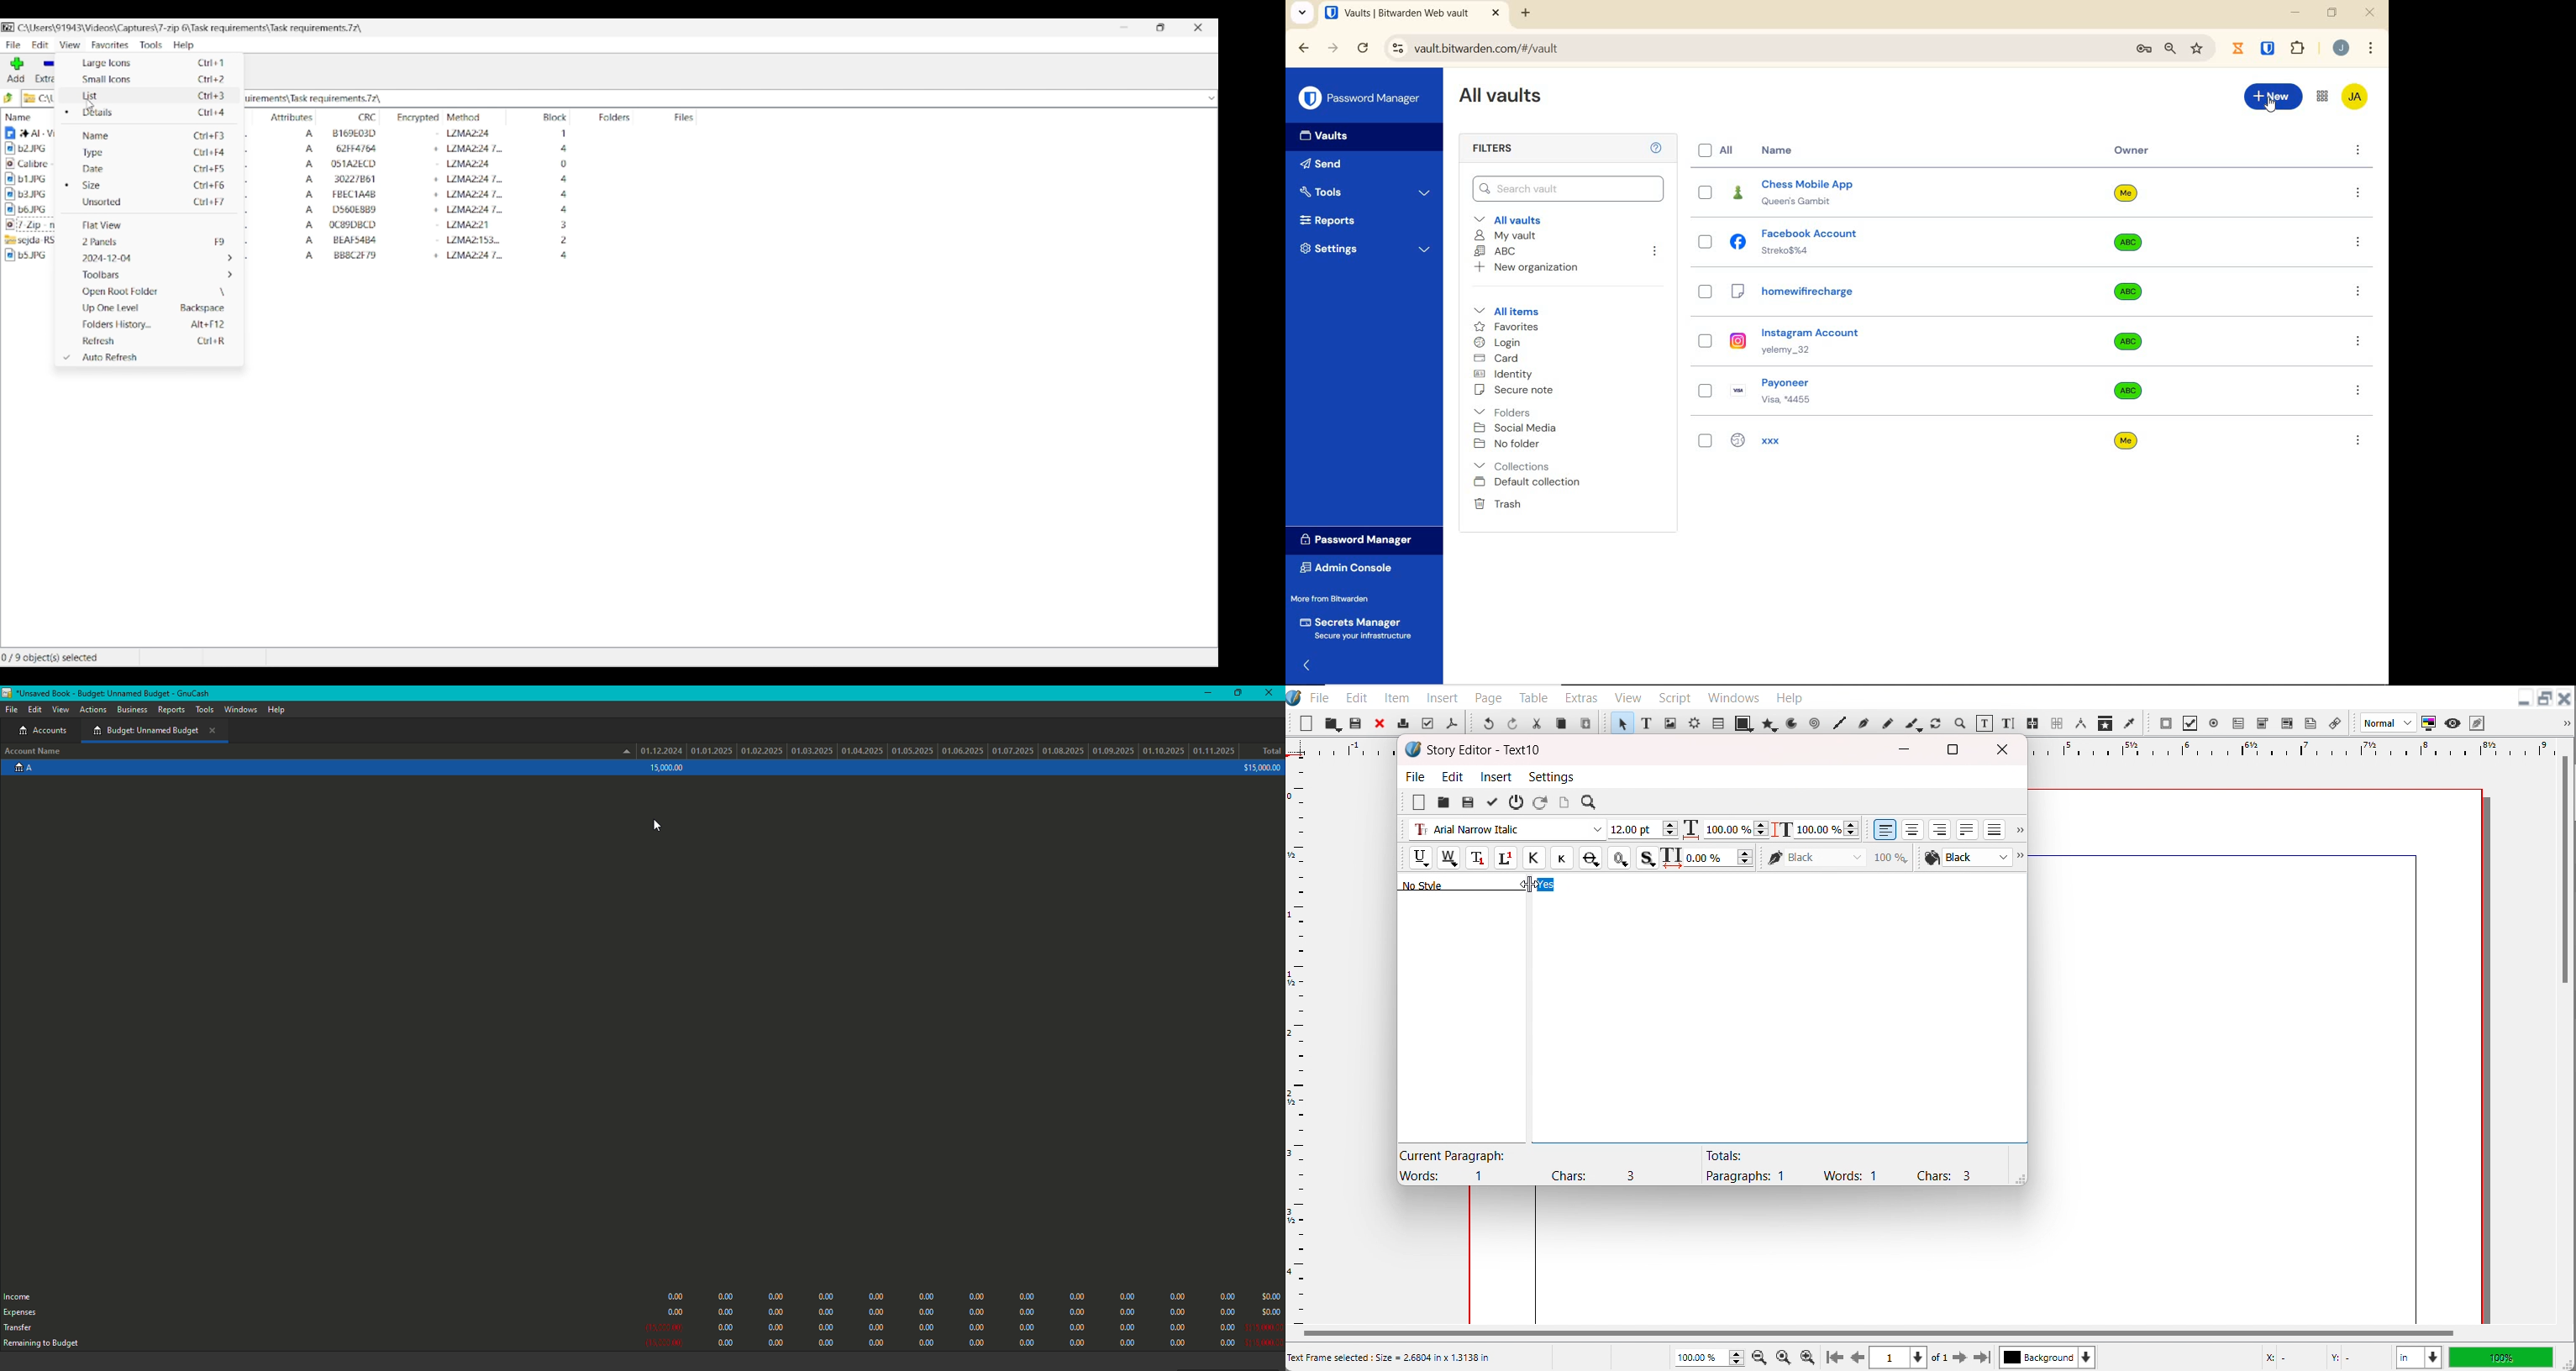 This screenshot has width=2576, height=1372. Describe the element at coordinates (2430, 723) in the screenshot. I see `Toggle color` at that location.